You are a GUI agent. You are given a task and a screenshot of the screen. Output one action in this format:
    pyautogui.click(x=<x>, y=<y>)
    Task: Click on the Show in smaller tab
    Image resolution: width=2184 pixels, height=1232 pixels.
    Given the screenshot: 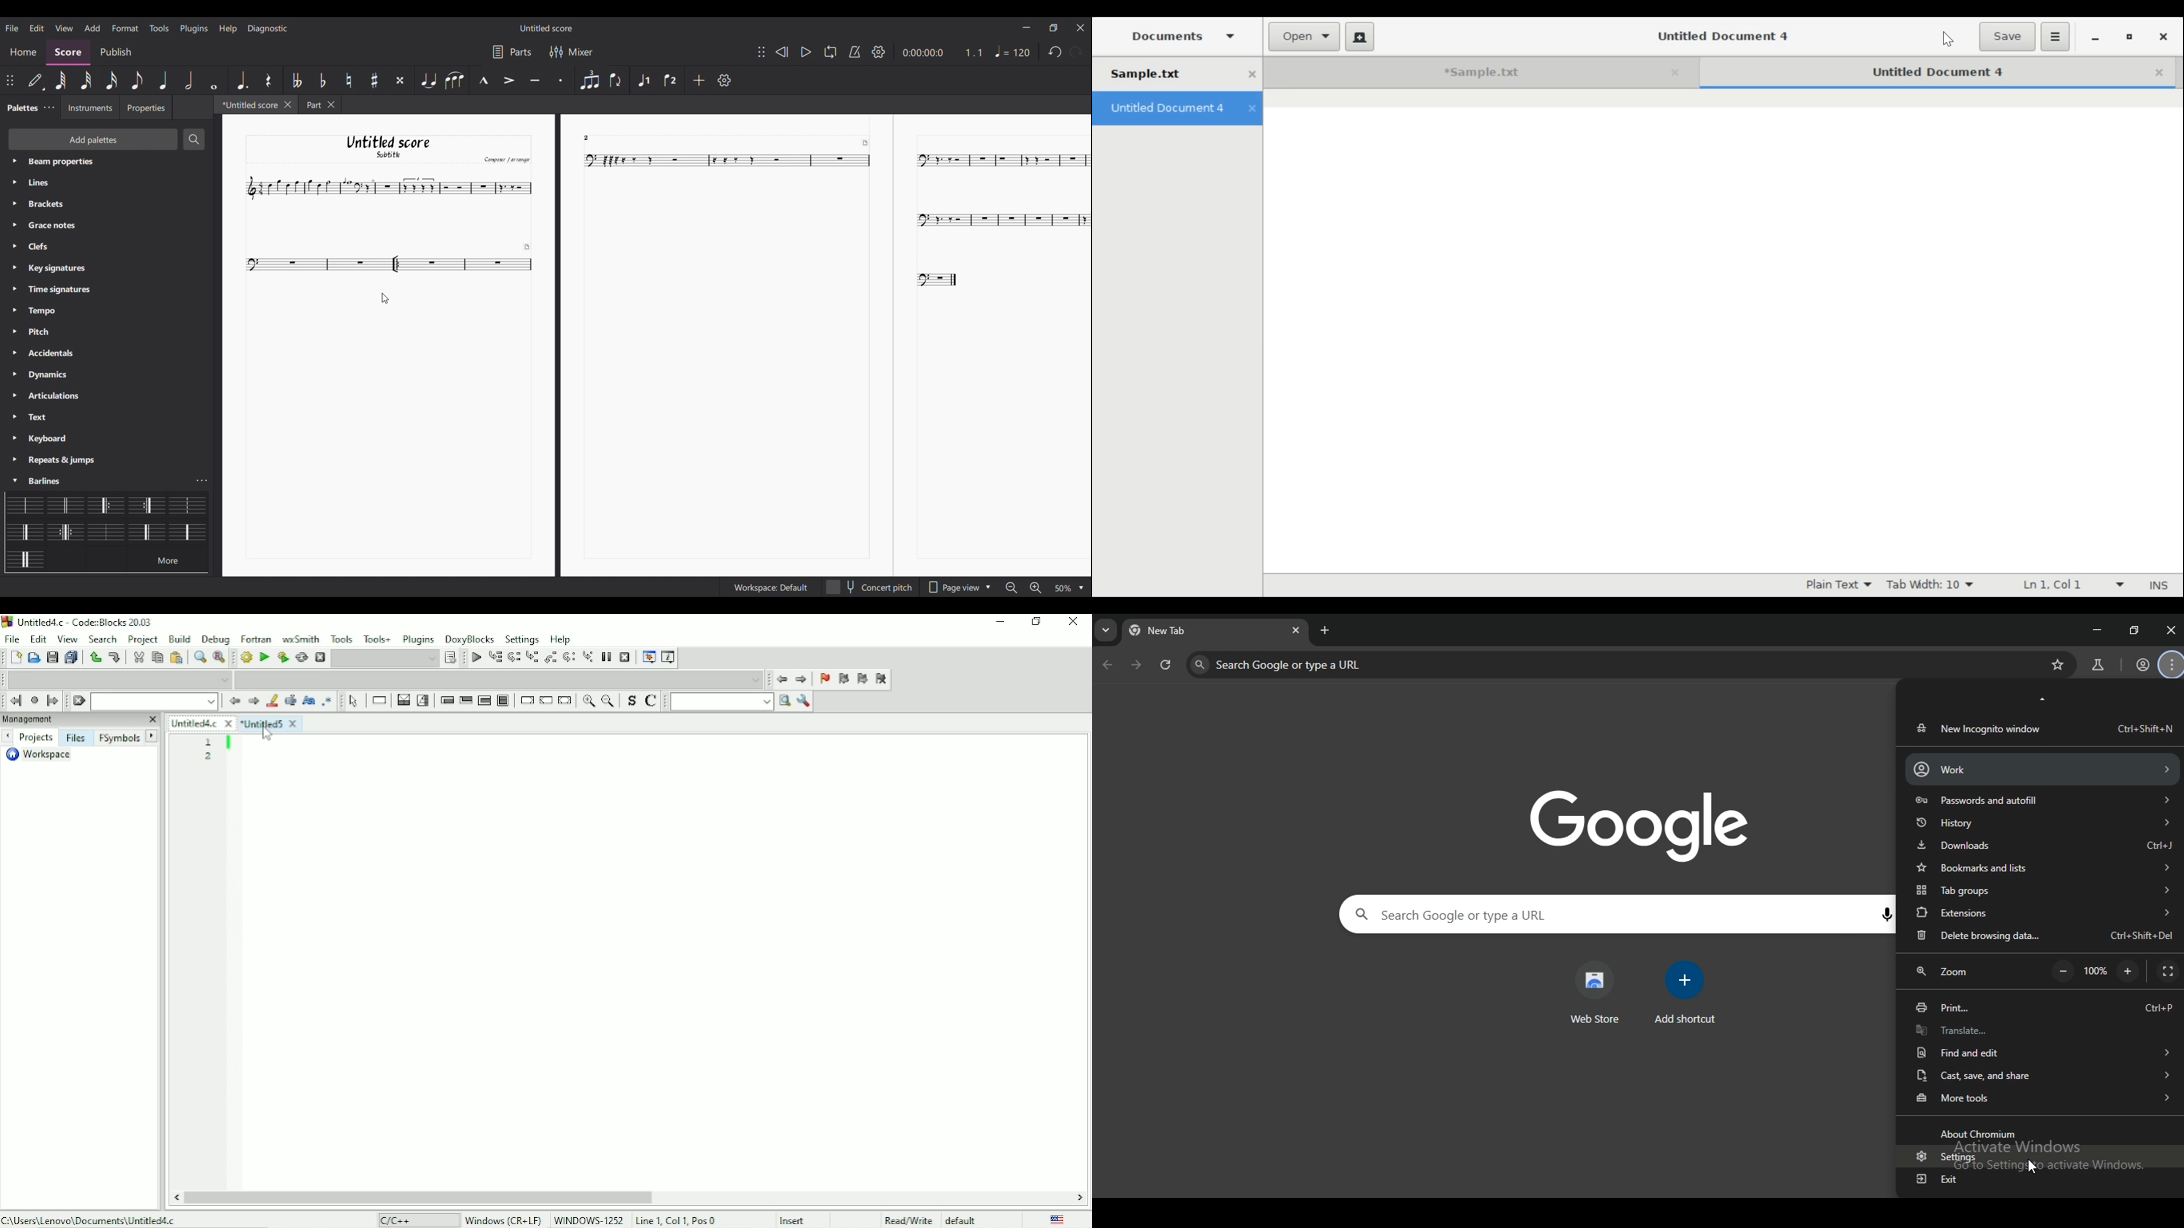 What is the action you would take?
    pyautogui.click(x=1055, y=28)
    